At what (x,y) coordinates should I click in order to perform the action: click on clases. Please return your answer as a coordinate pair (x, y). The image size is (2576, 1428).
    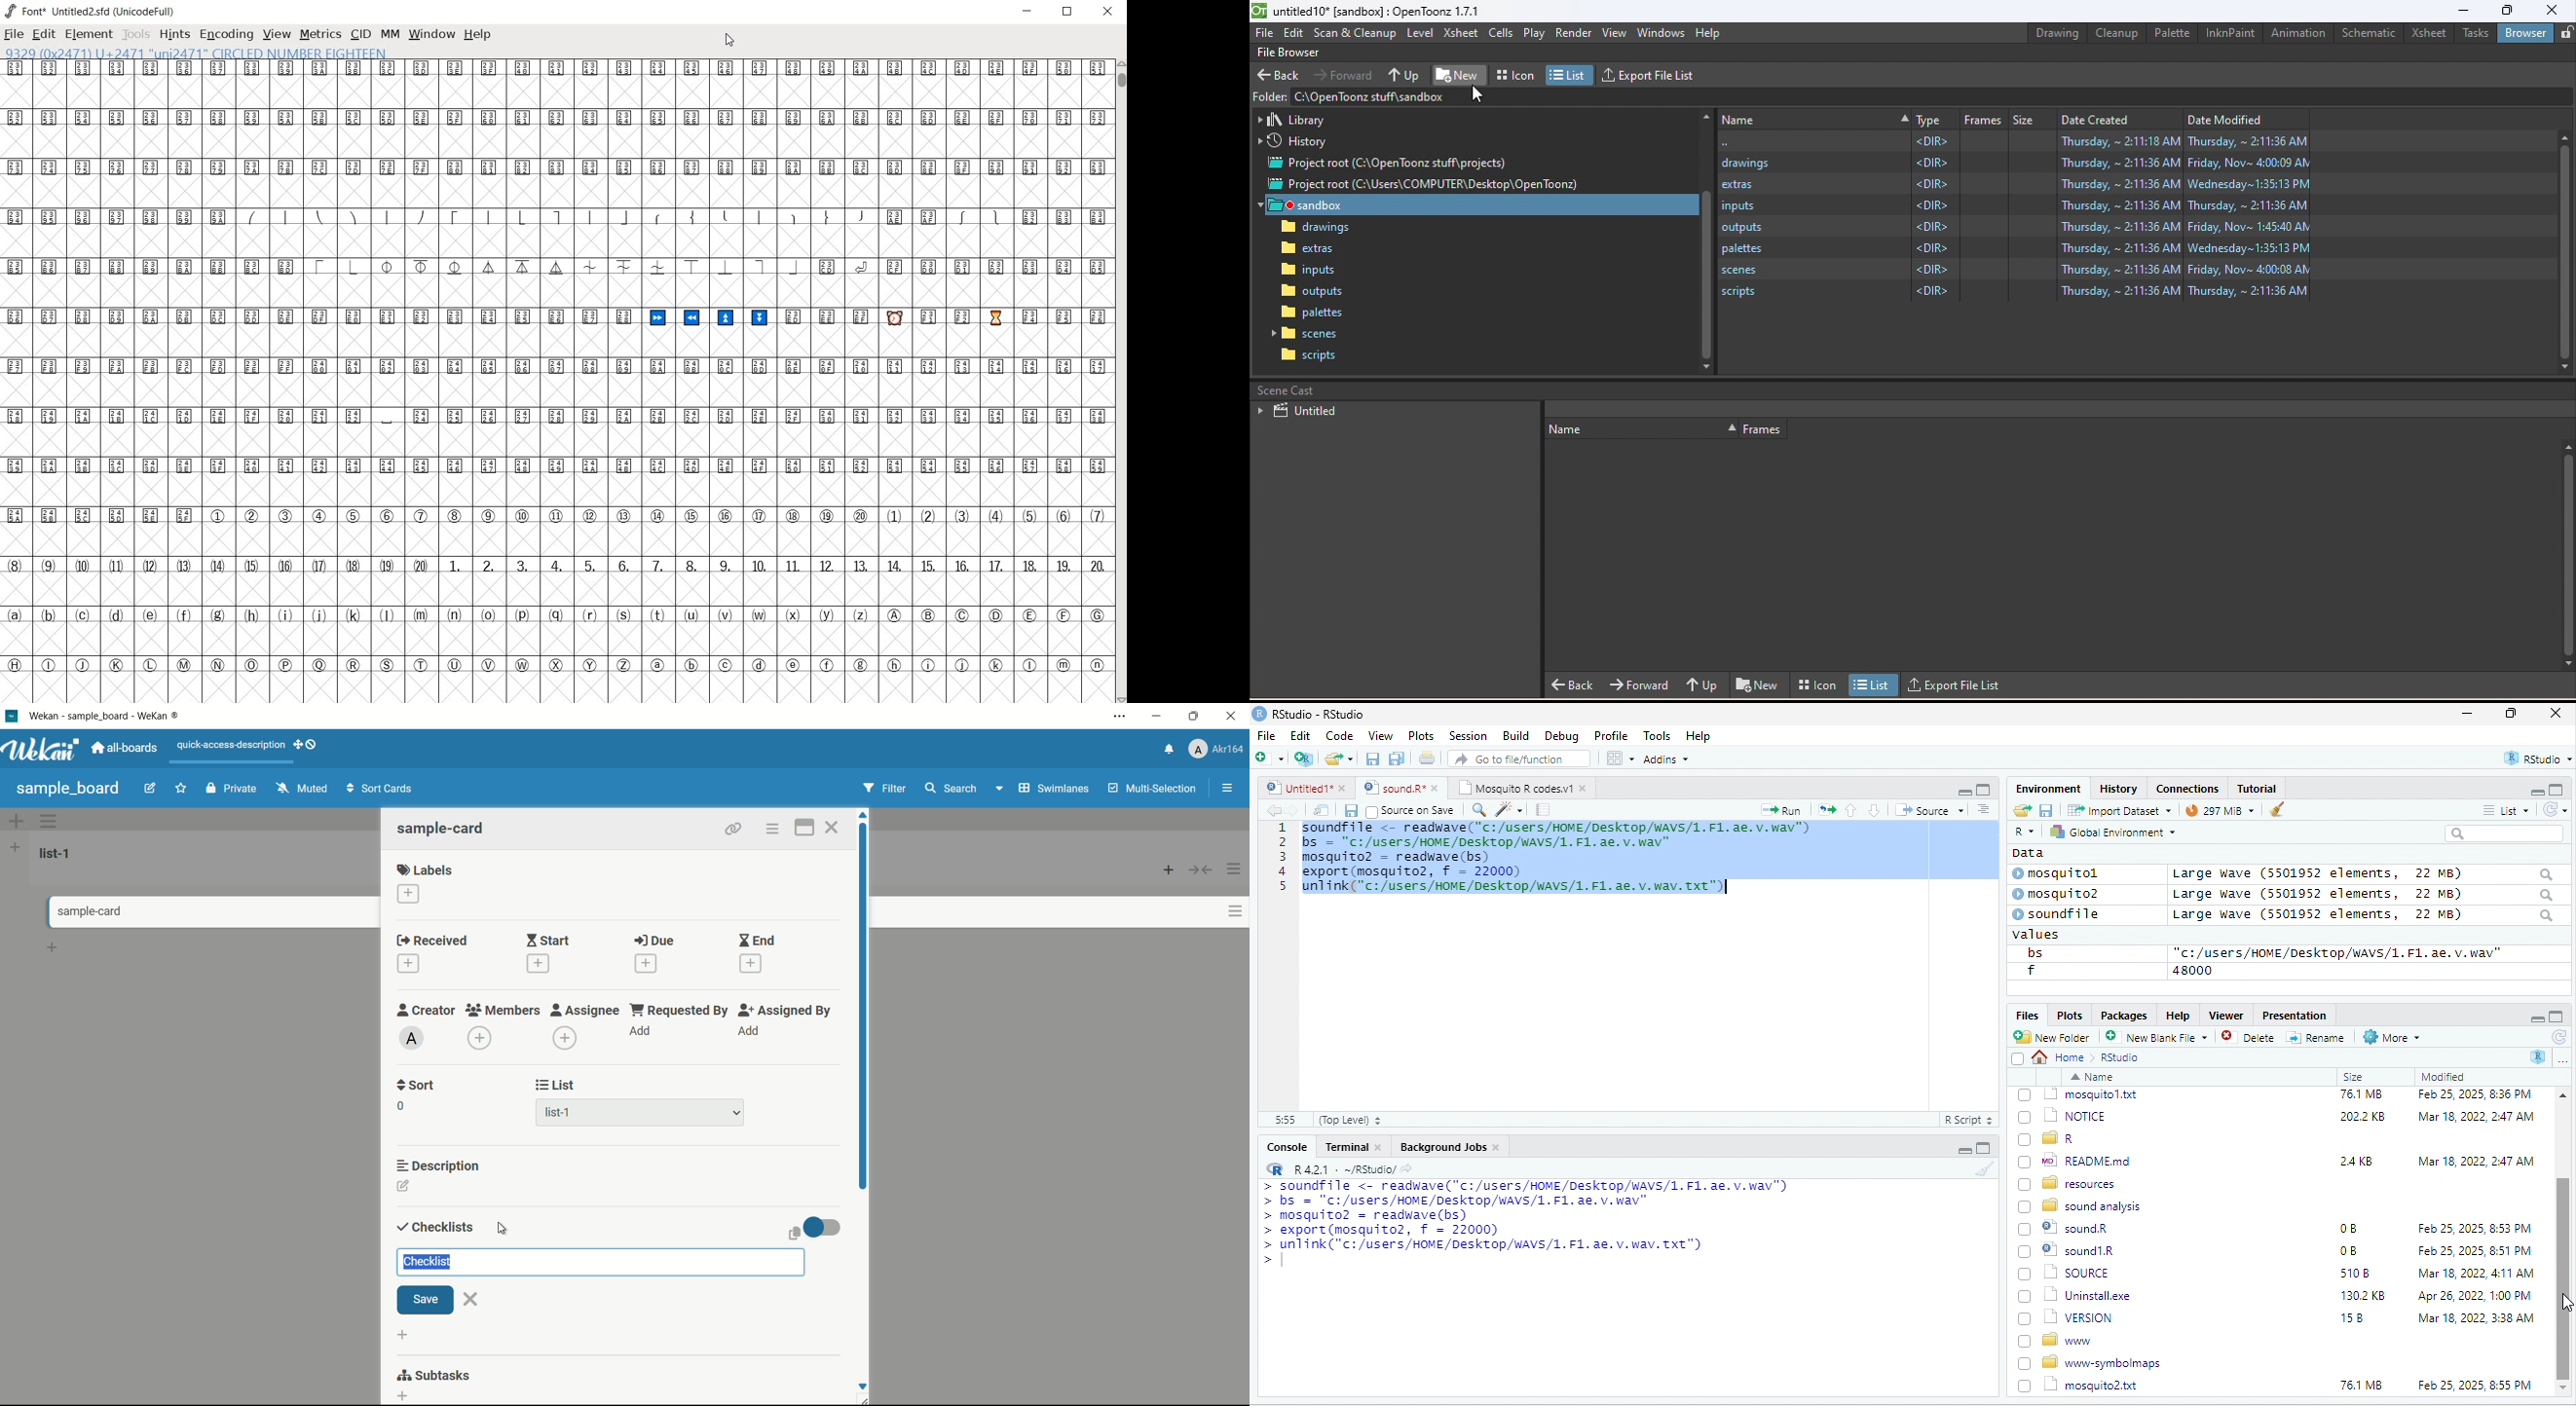
    Looking at the image, I should click on (2189, 787).